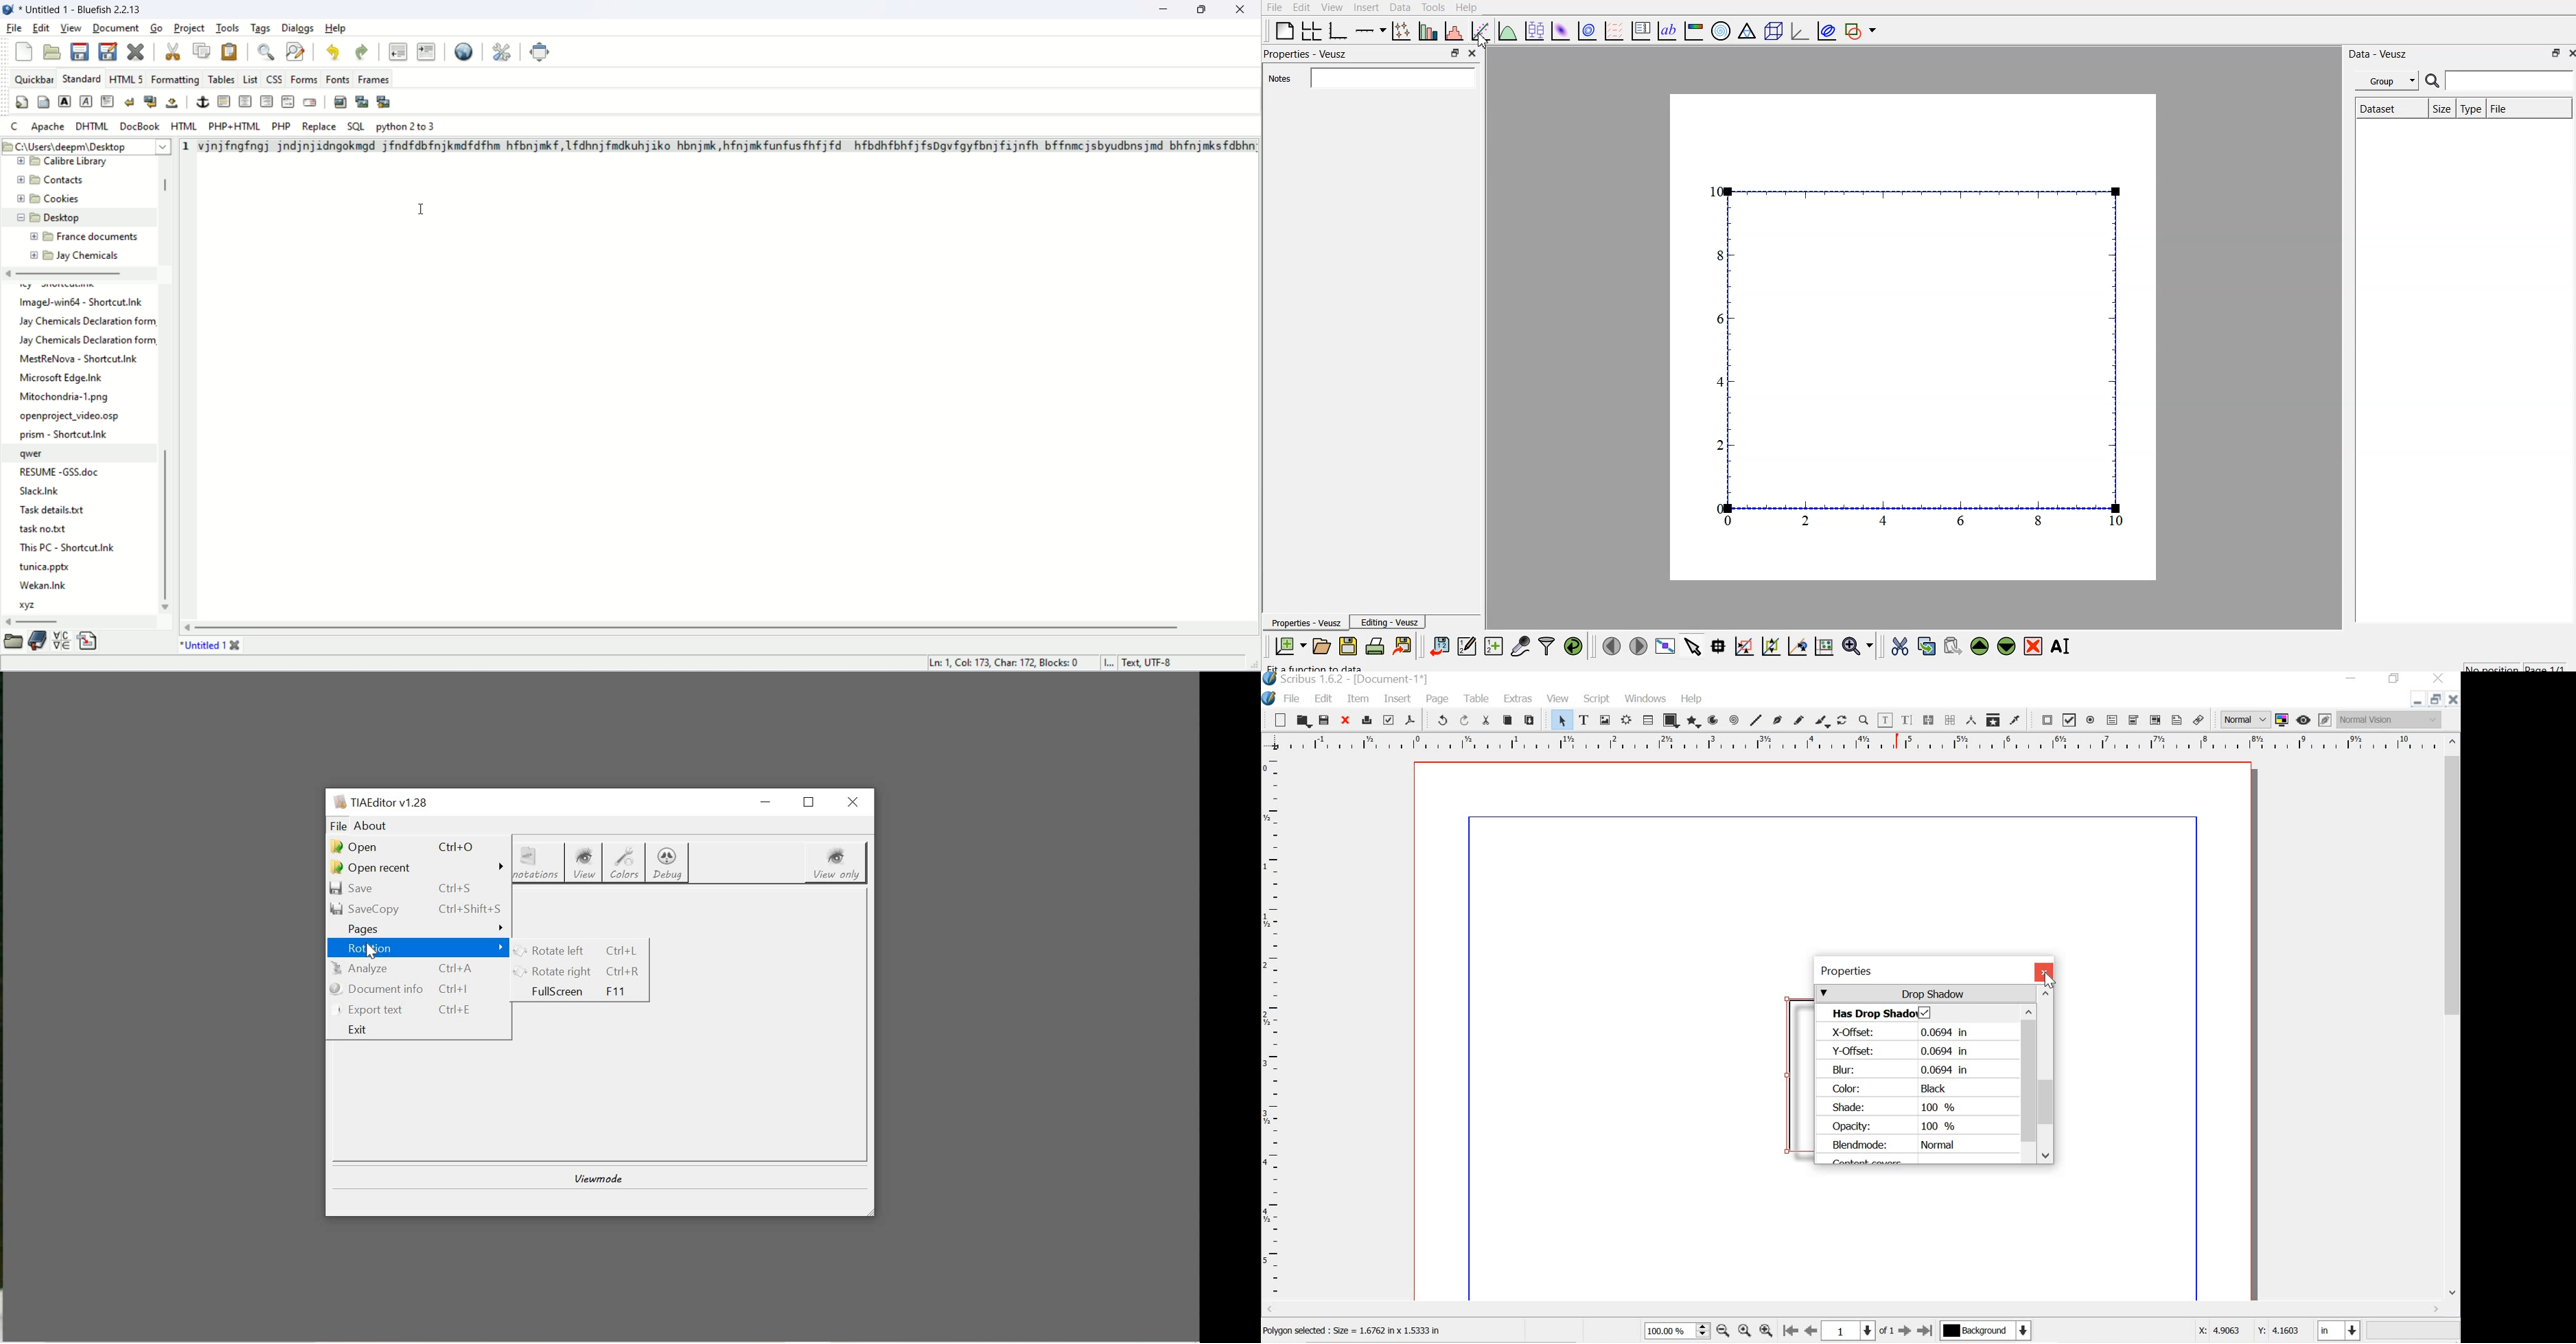 This screenshot has width=2576, height=1344. What do you see at coordinates (2244, 718) in the screenshot?
I see `normal` at bounding box center [2244, 718].